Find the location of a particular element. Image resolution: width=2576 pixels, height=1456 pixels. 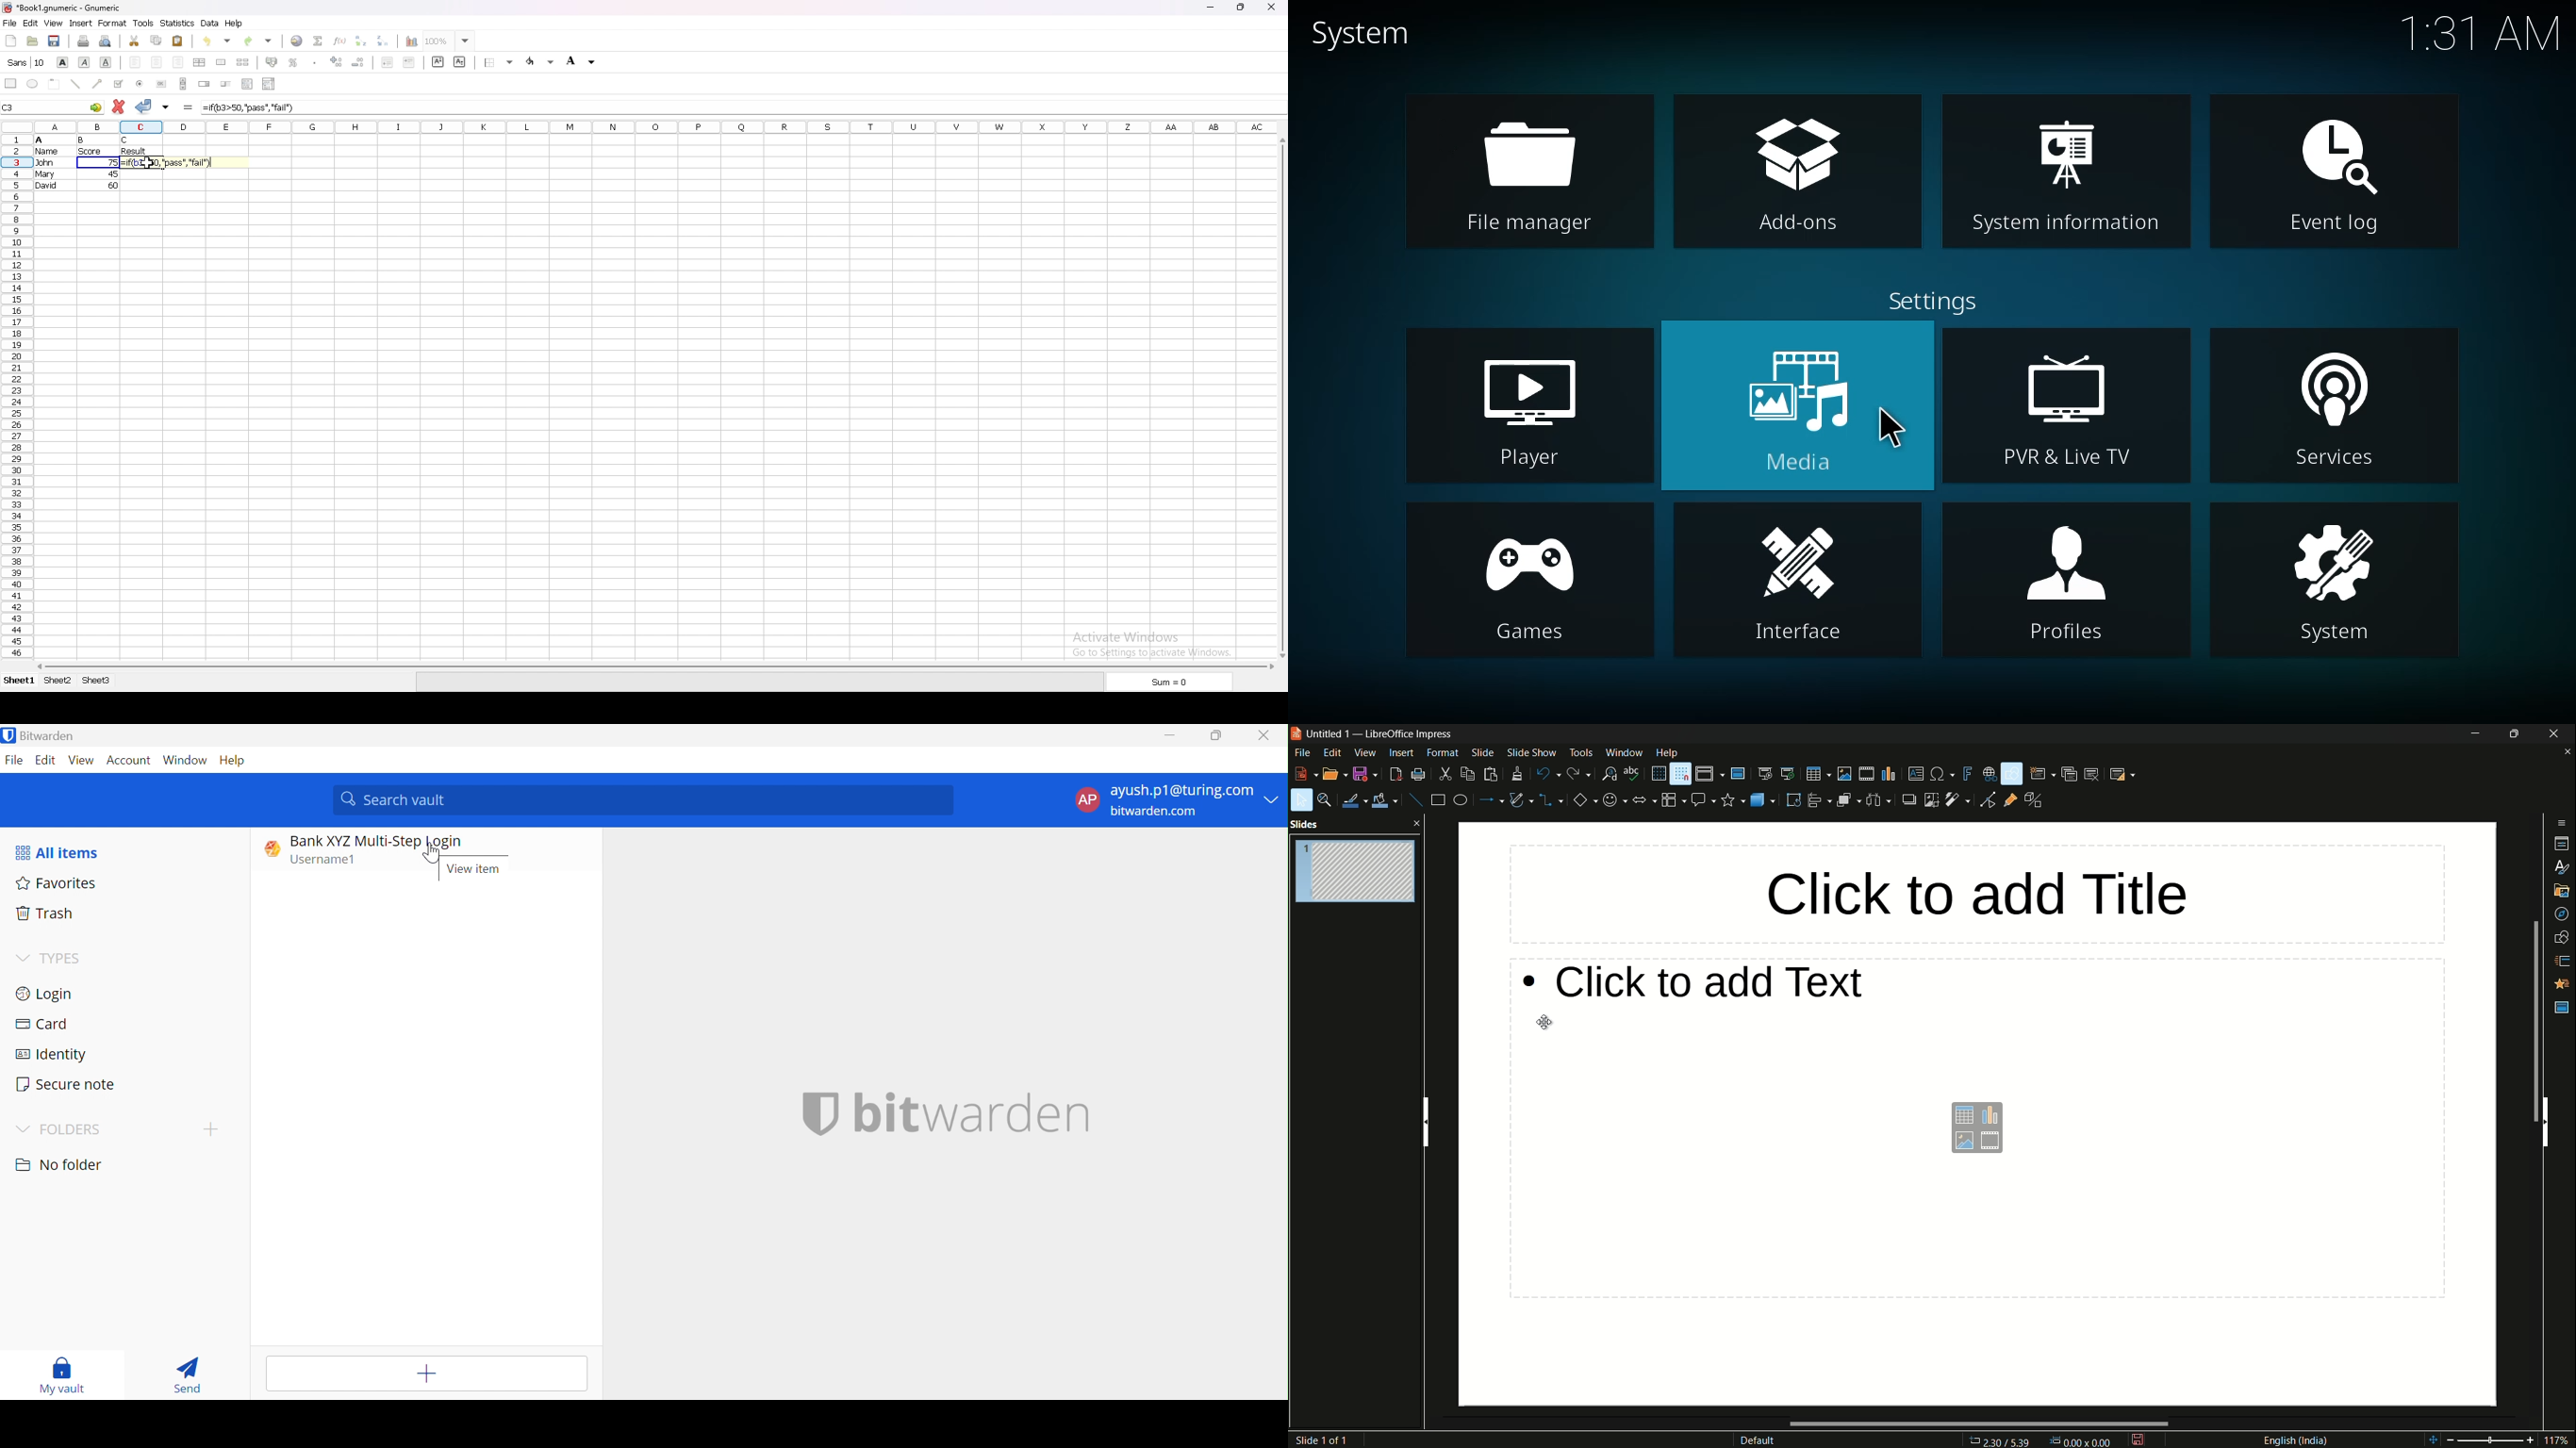

profiles is located at coordinates (2063, 577).